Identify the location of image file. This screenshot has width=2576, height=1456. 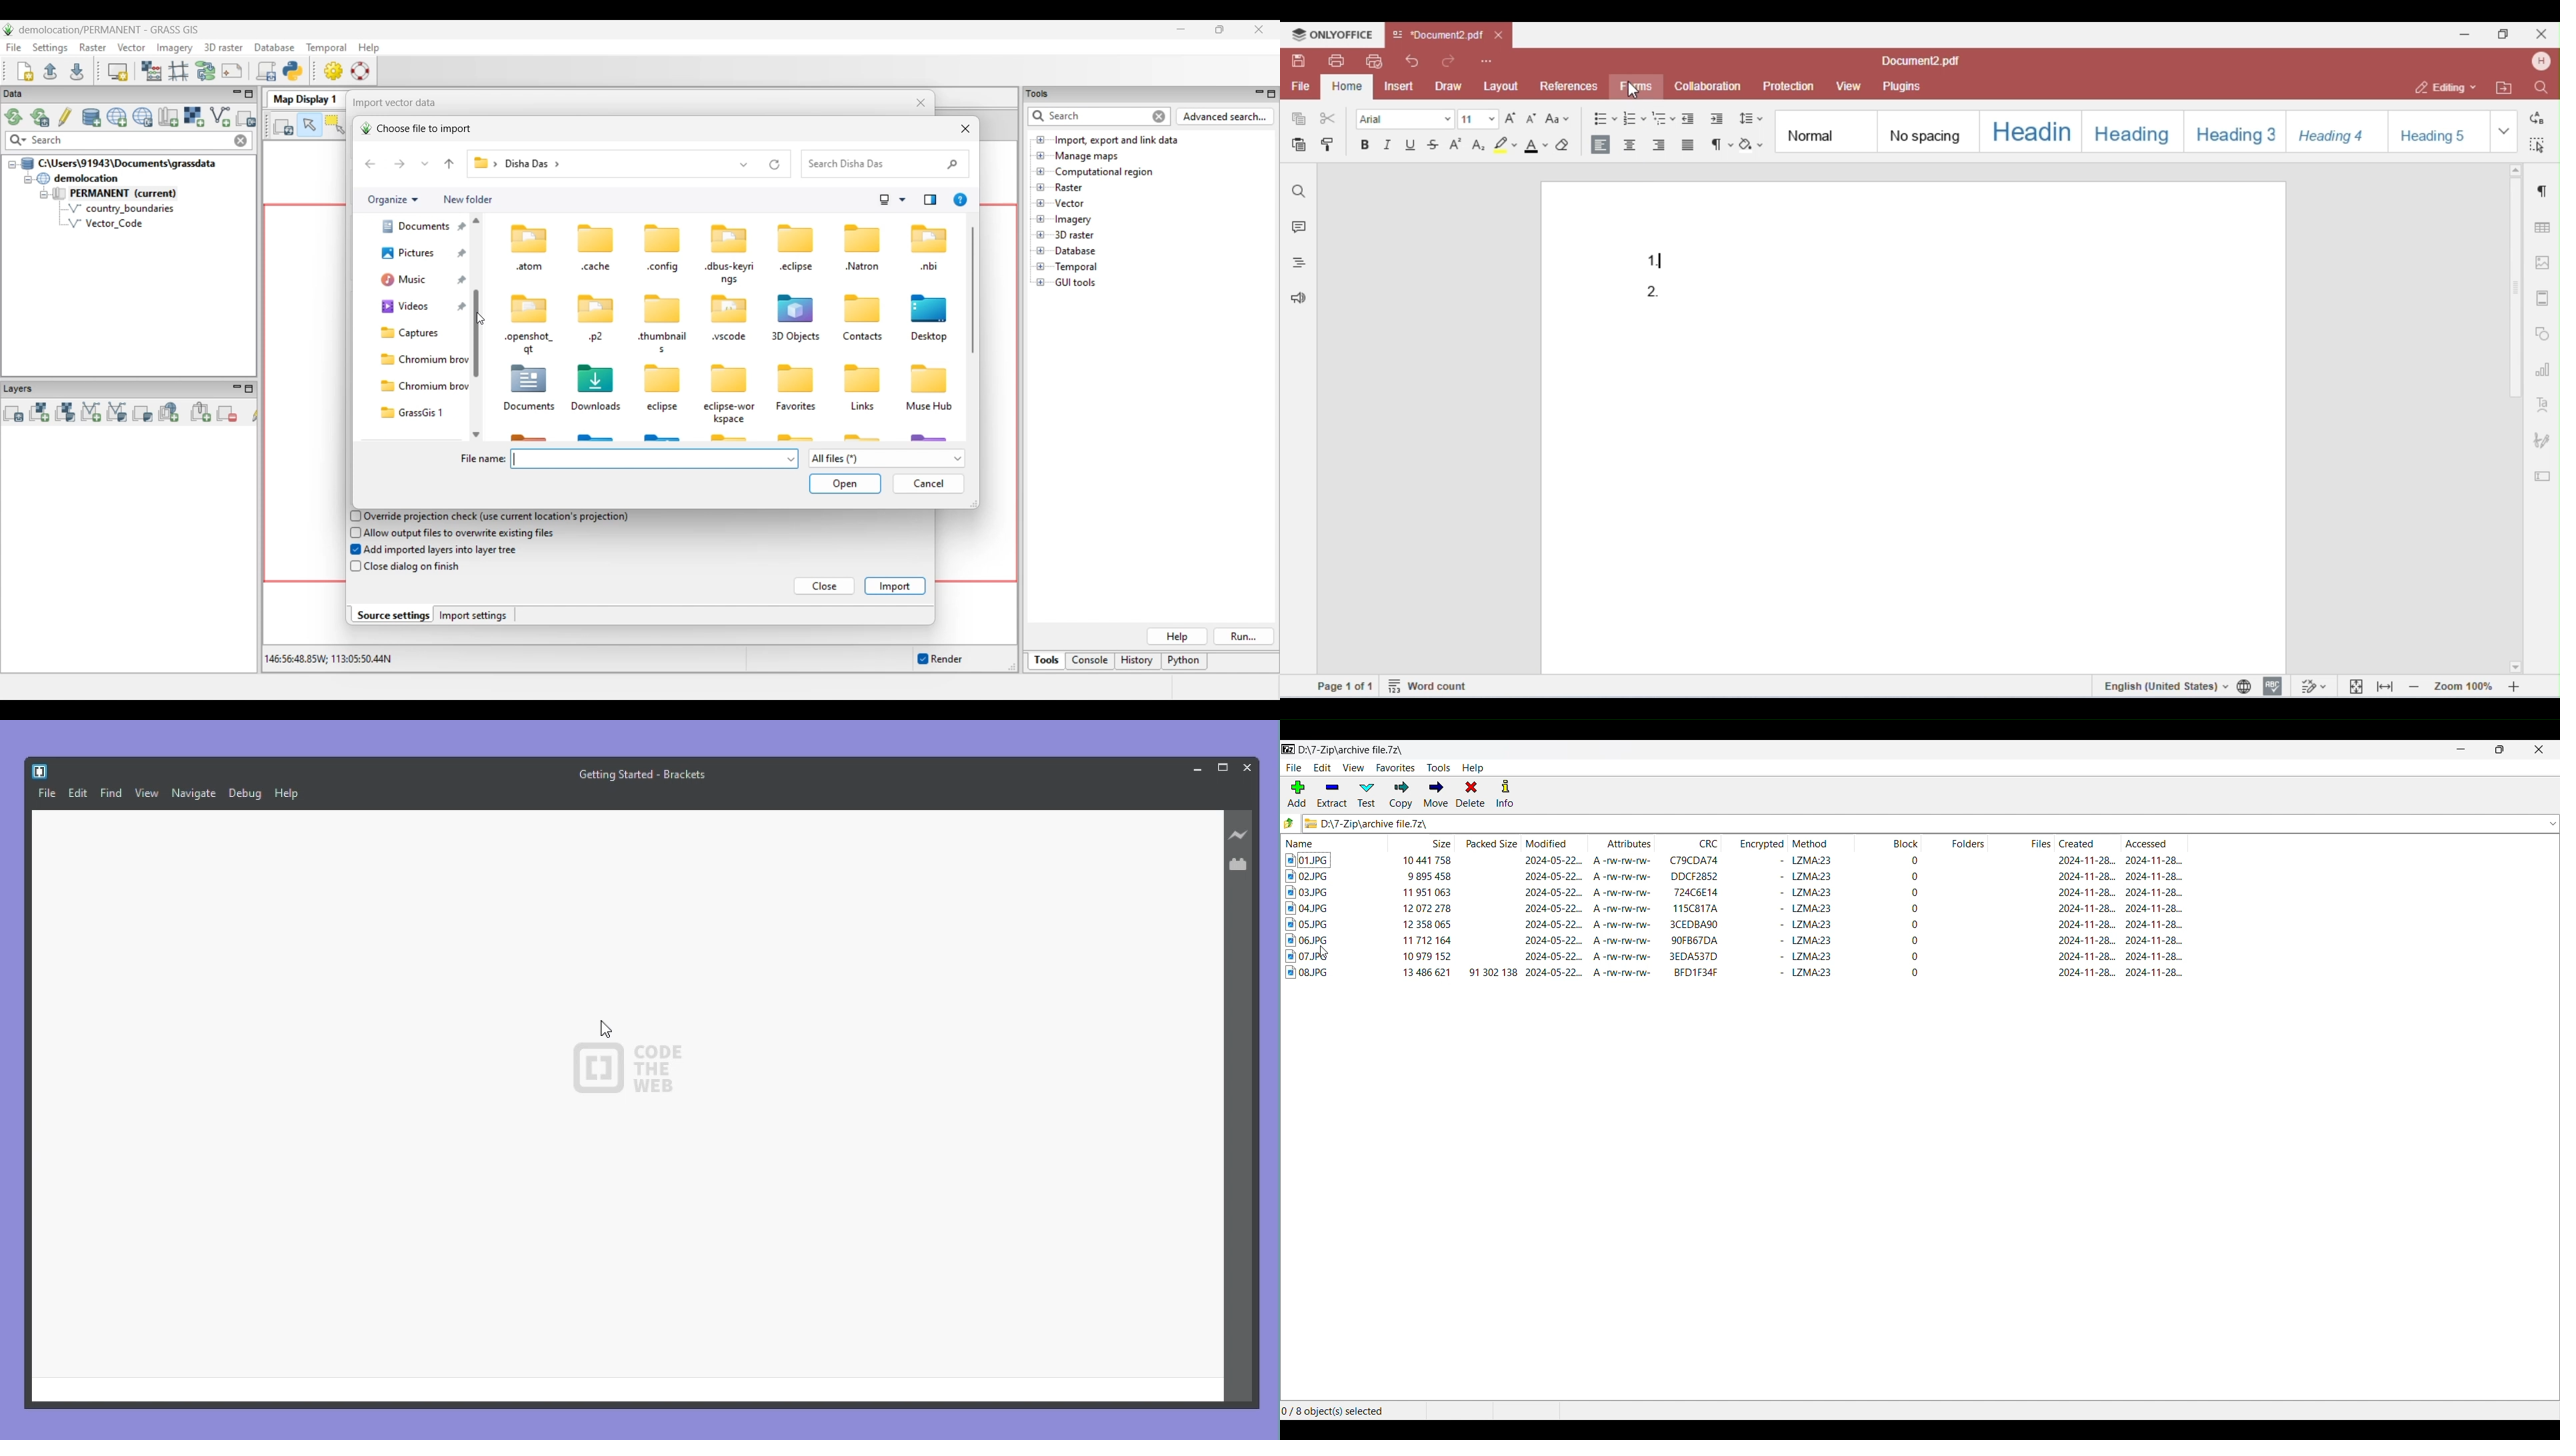
(1307, 860).